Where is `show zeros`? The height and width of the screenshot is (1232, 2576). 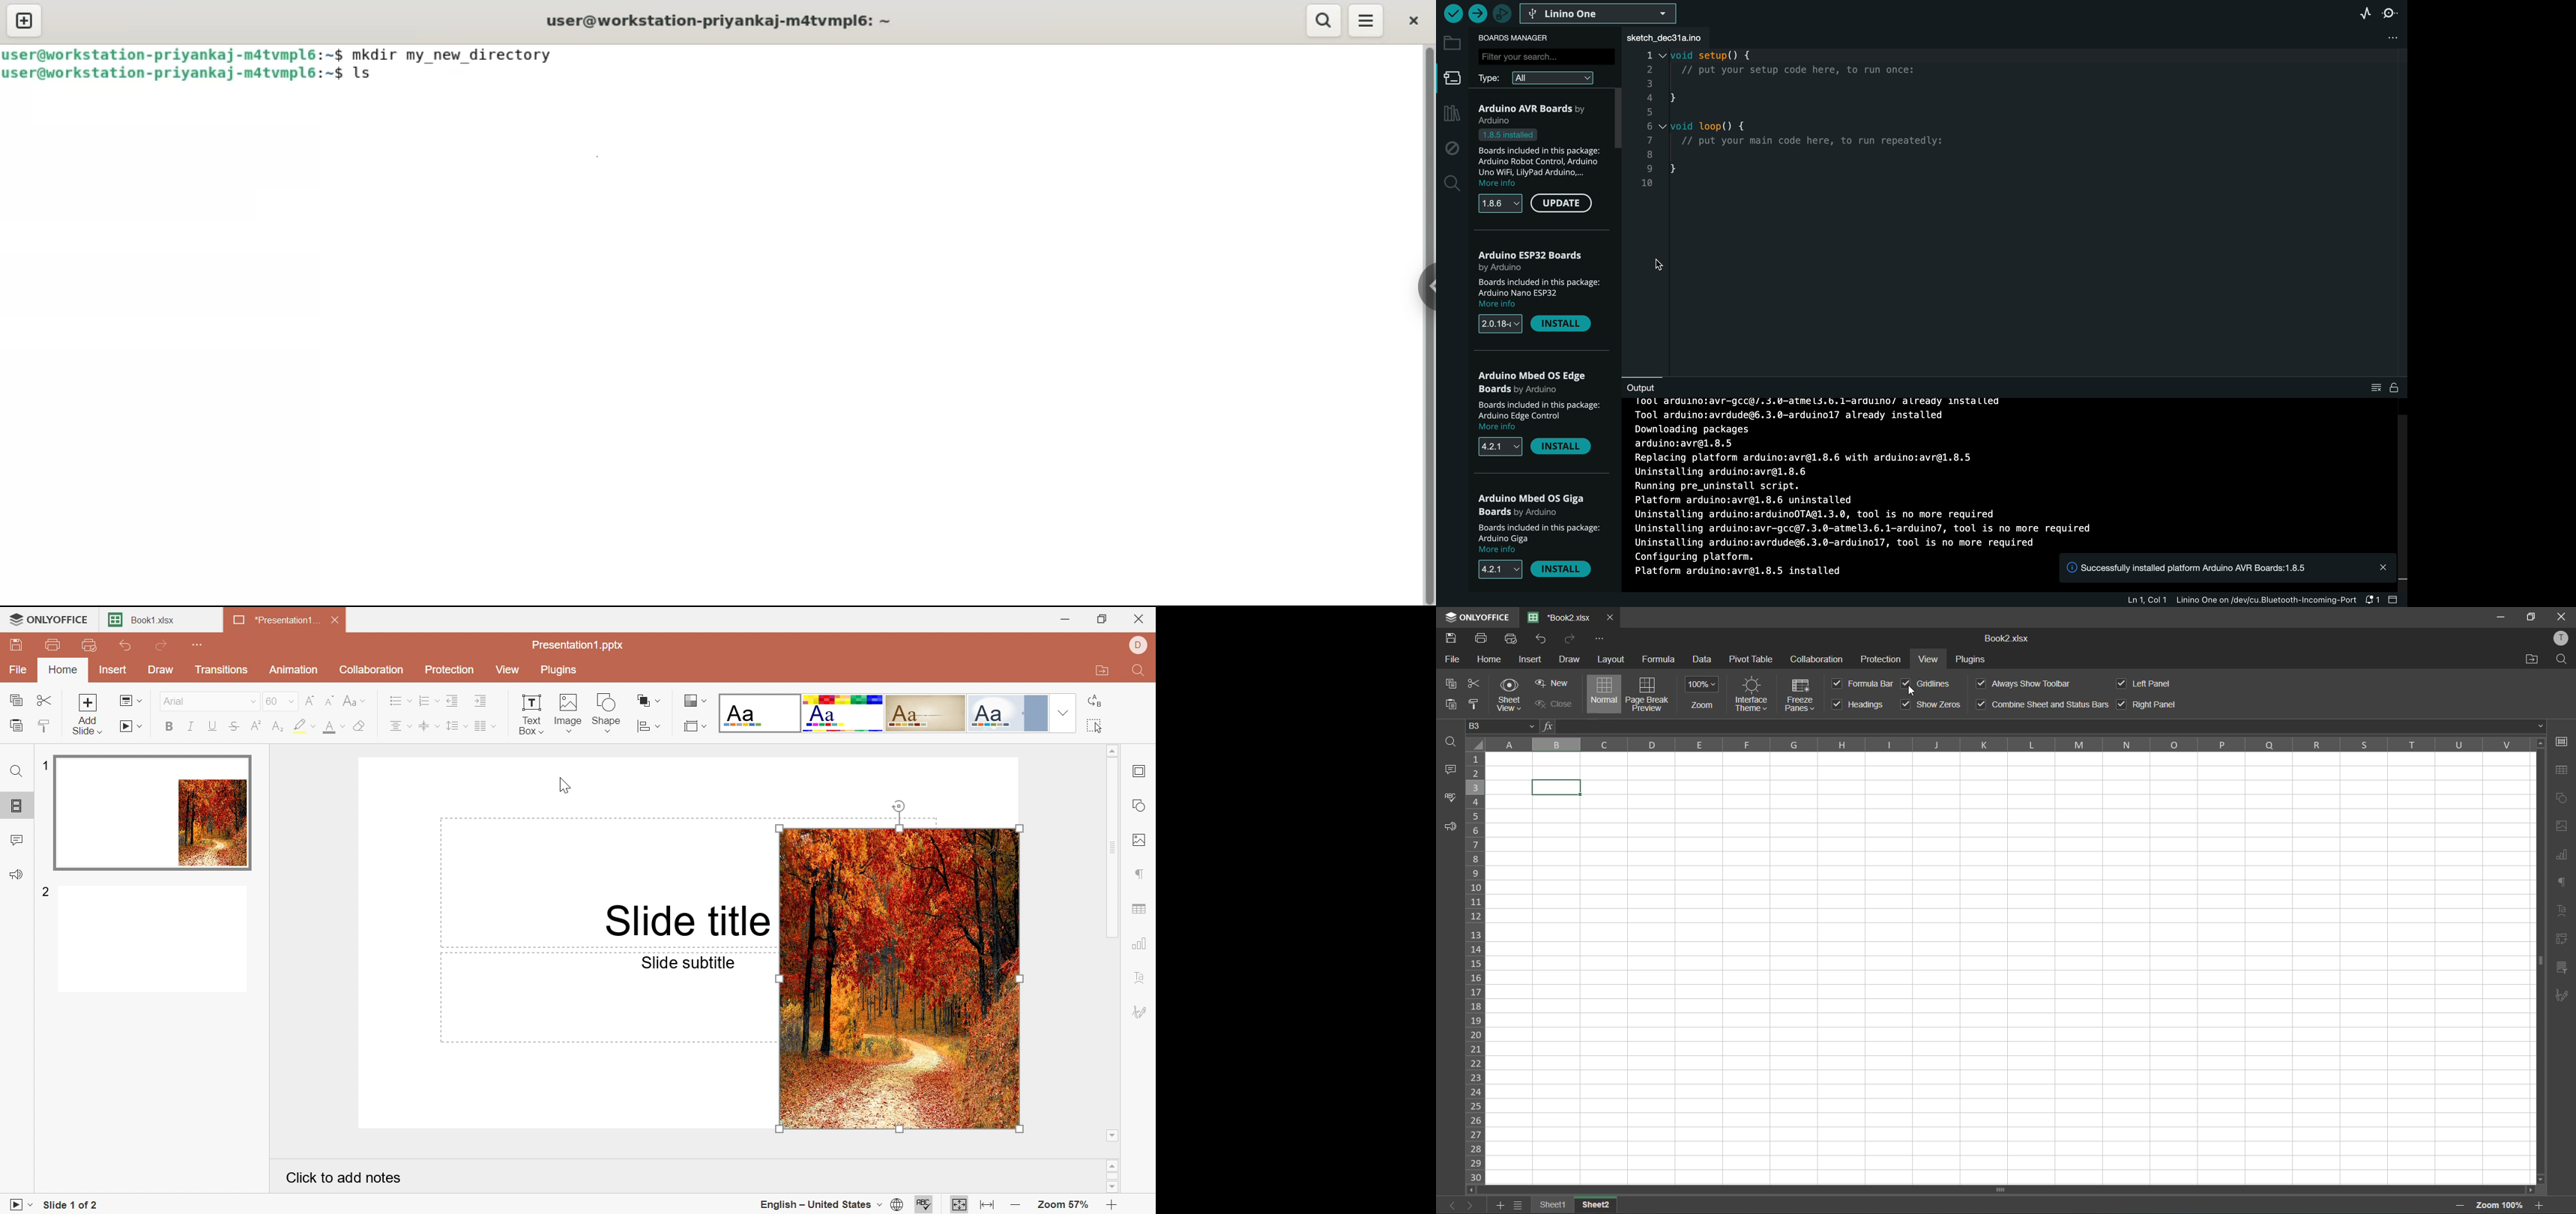 show zeros is located at coordinates (1931, 704).